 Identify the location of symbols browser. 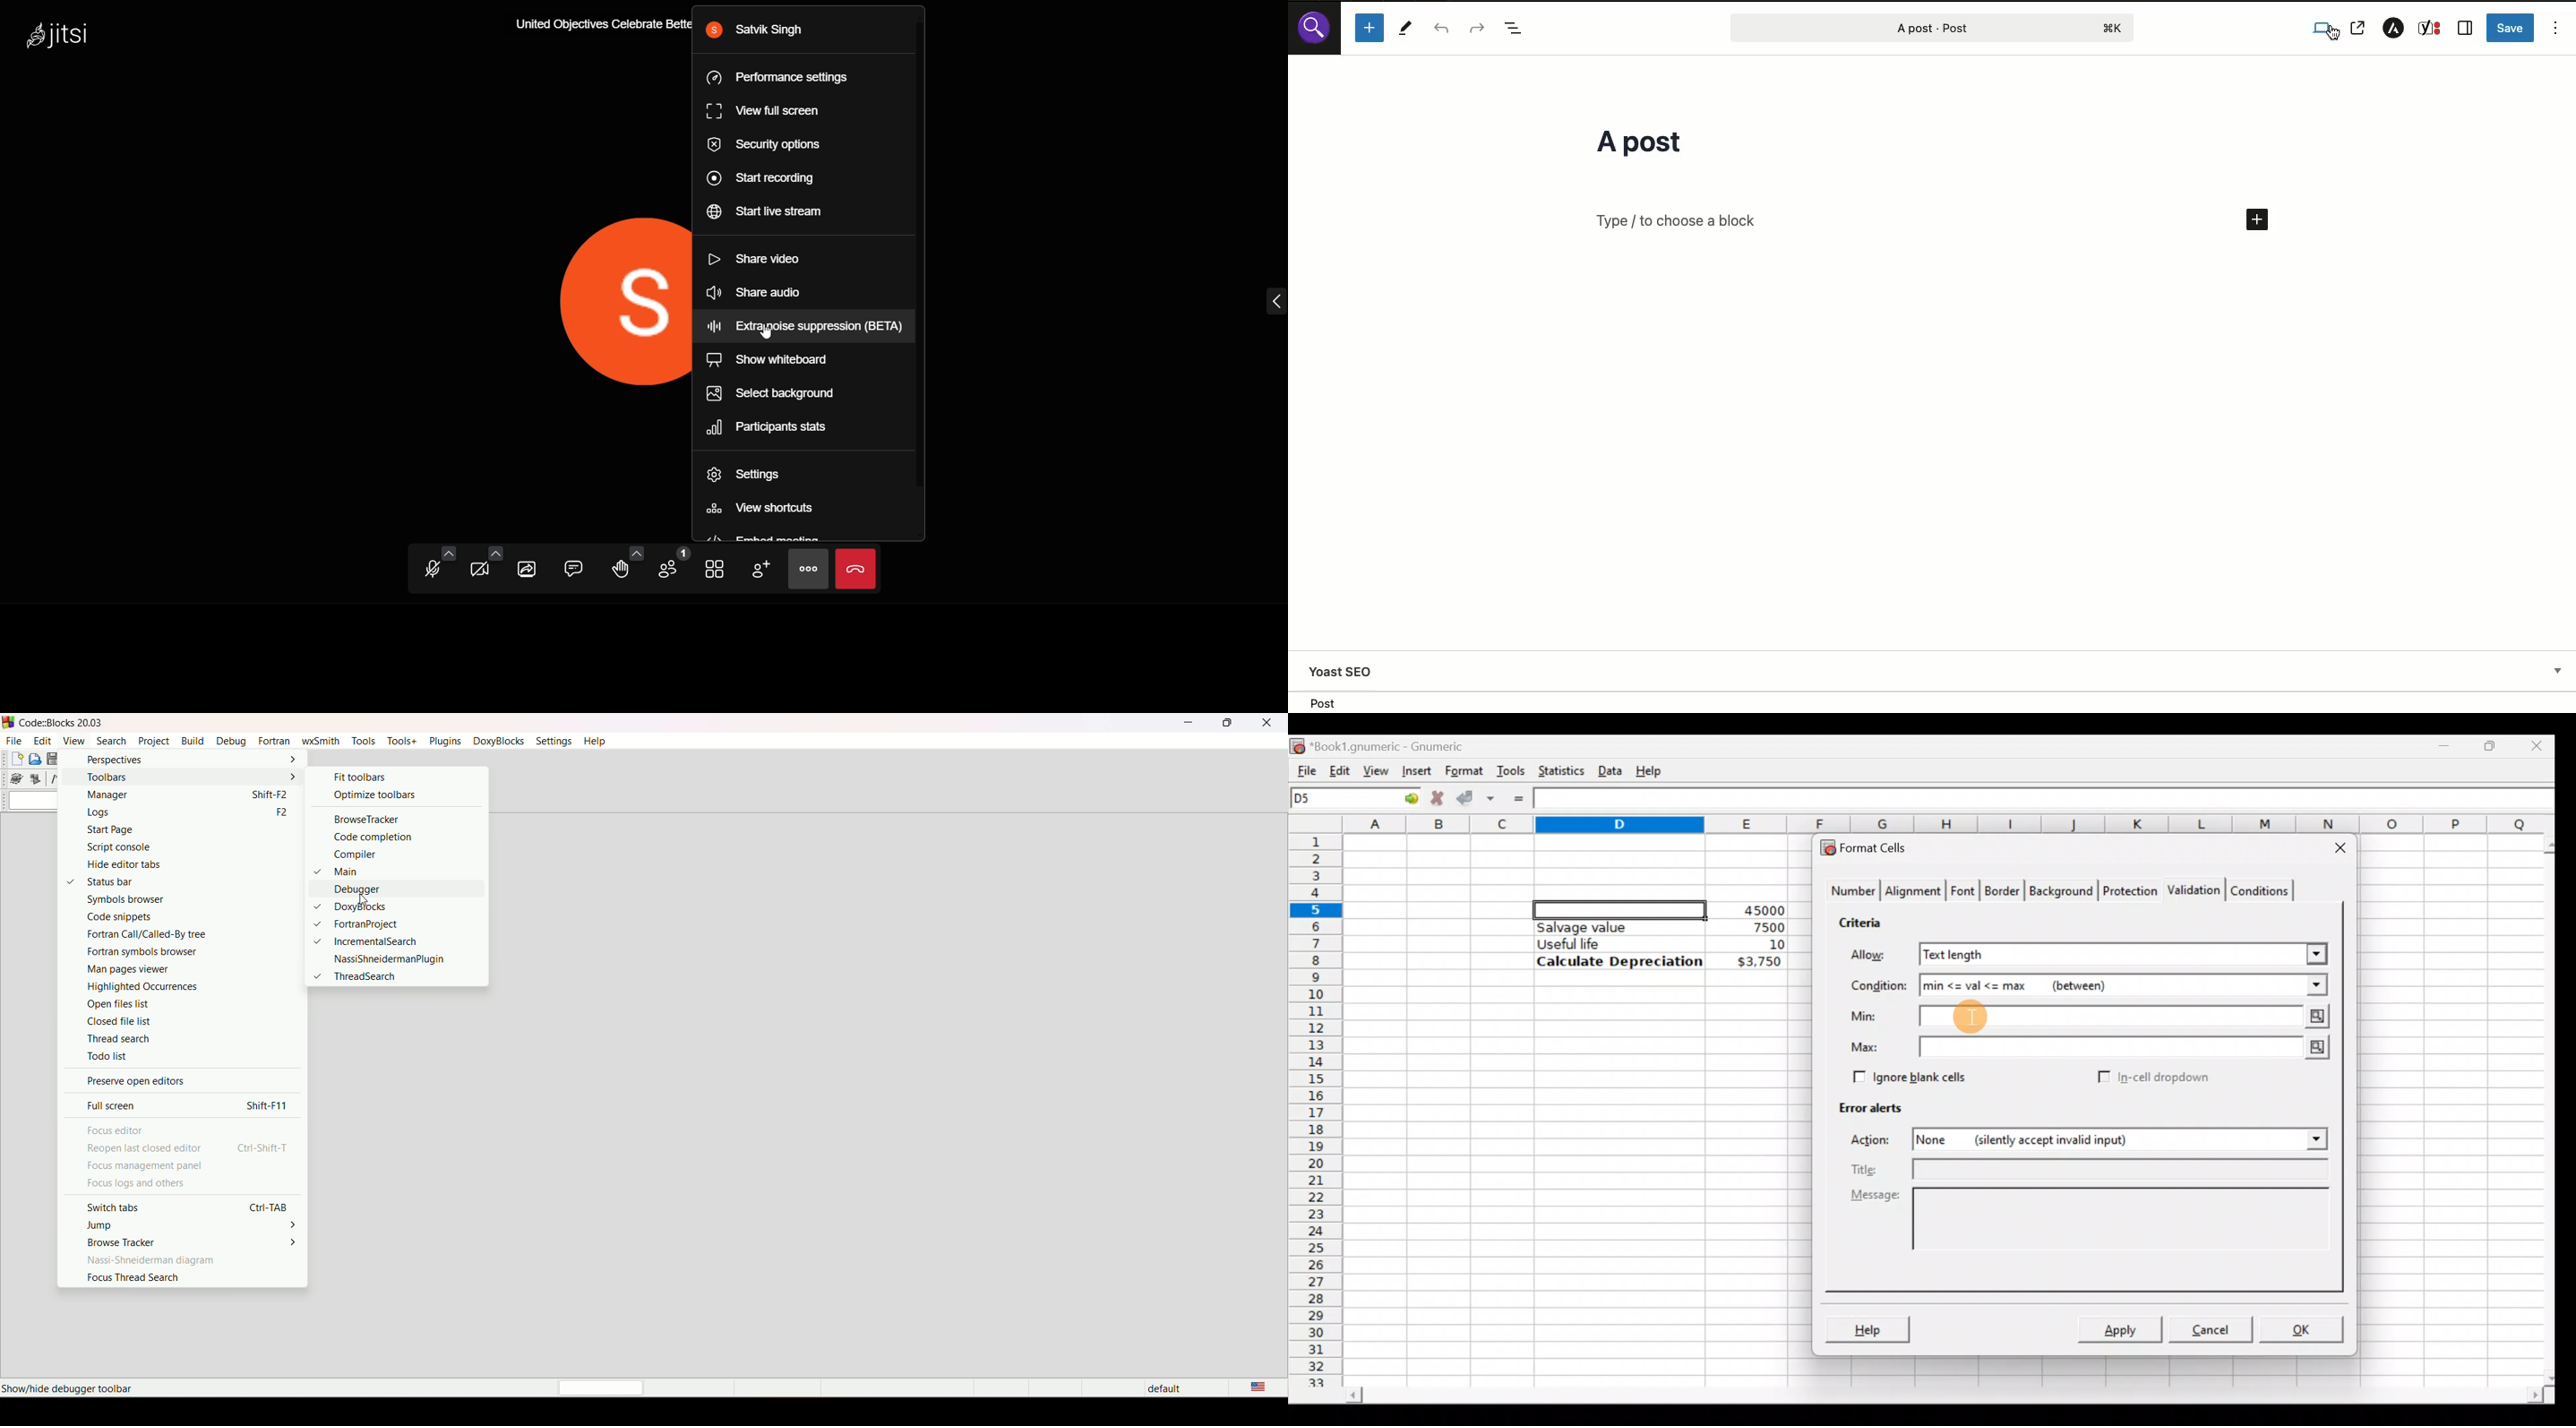
(170, 900).